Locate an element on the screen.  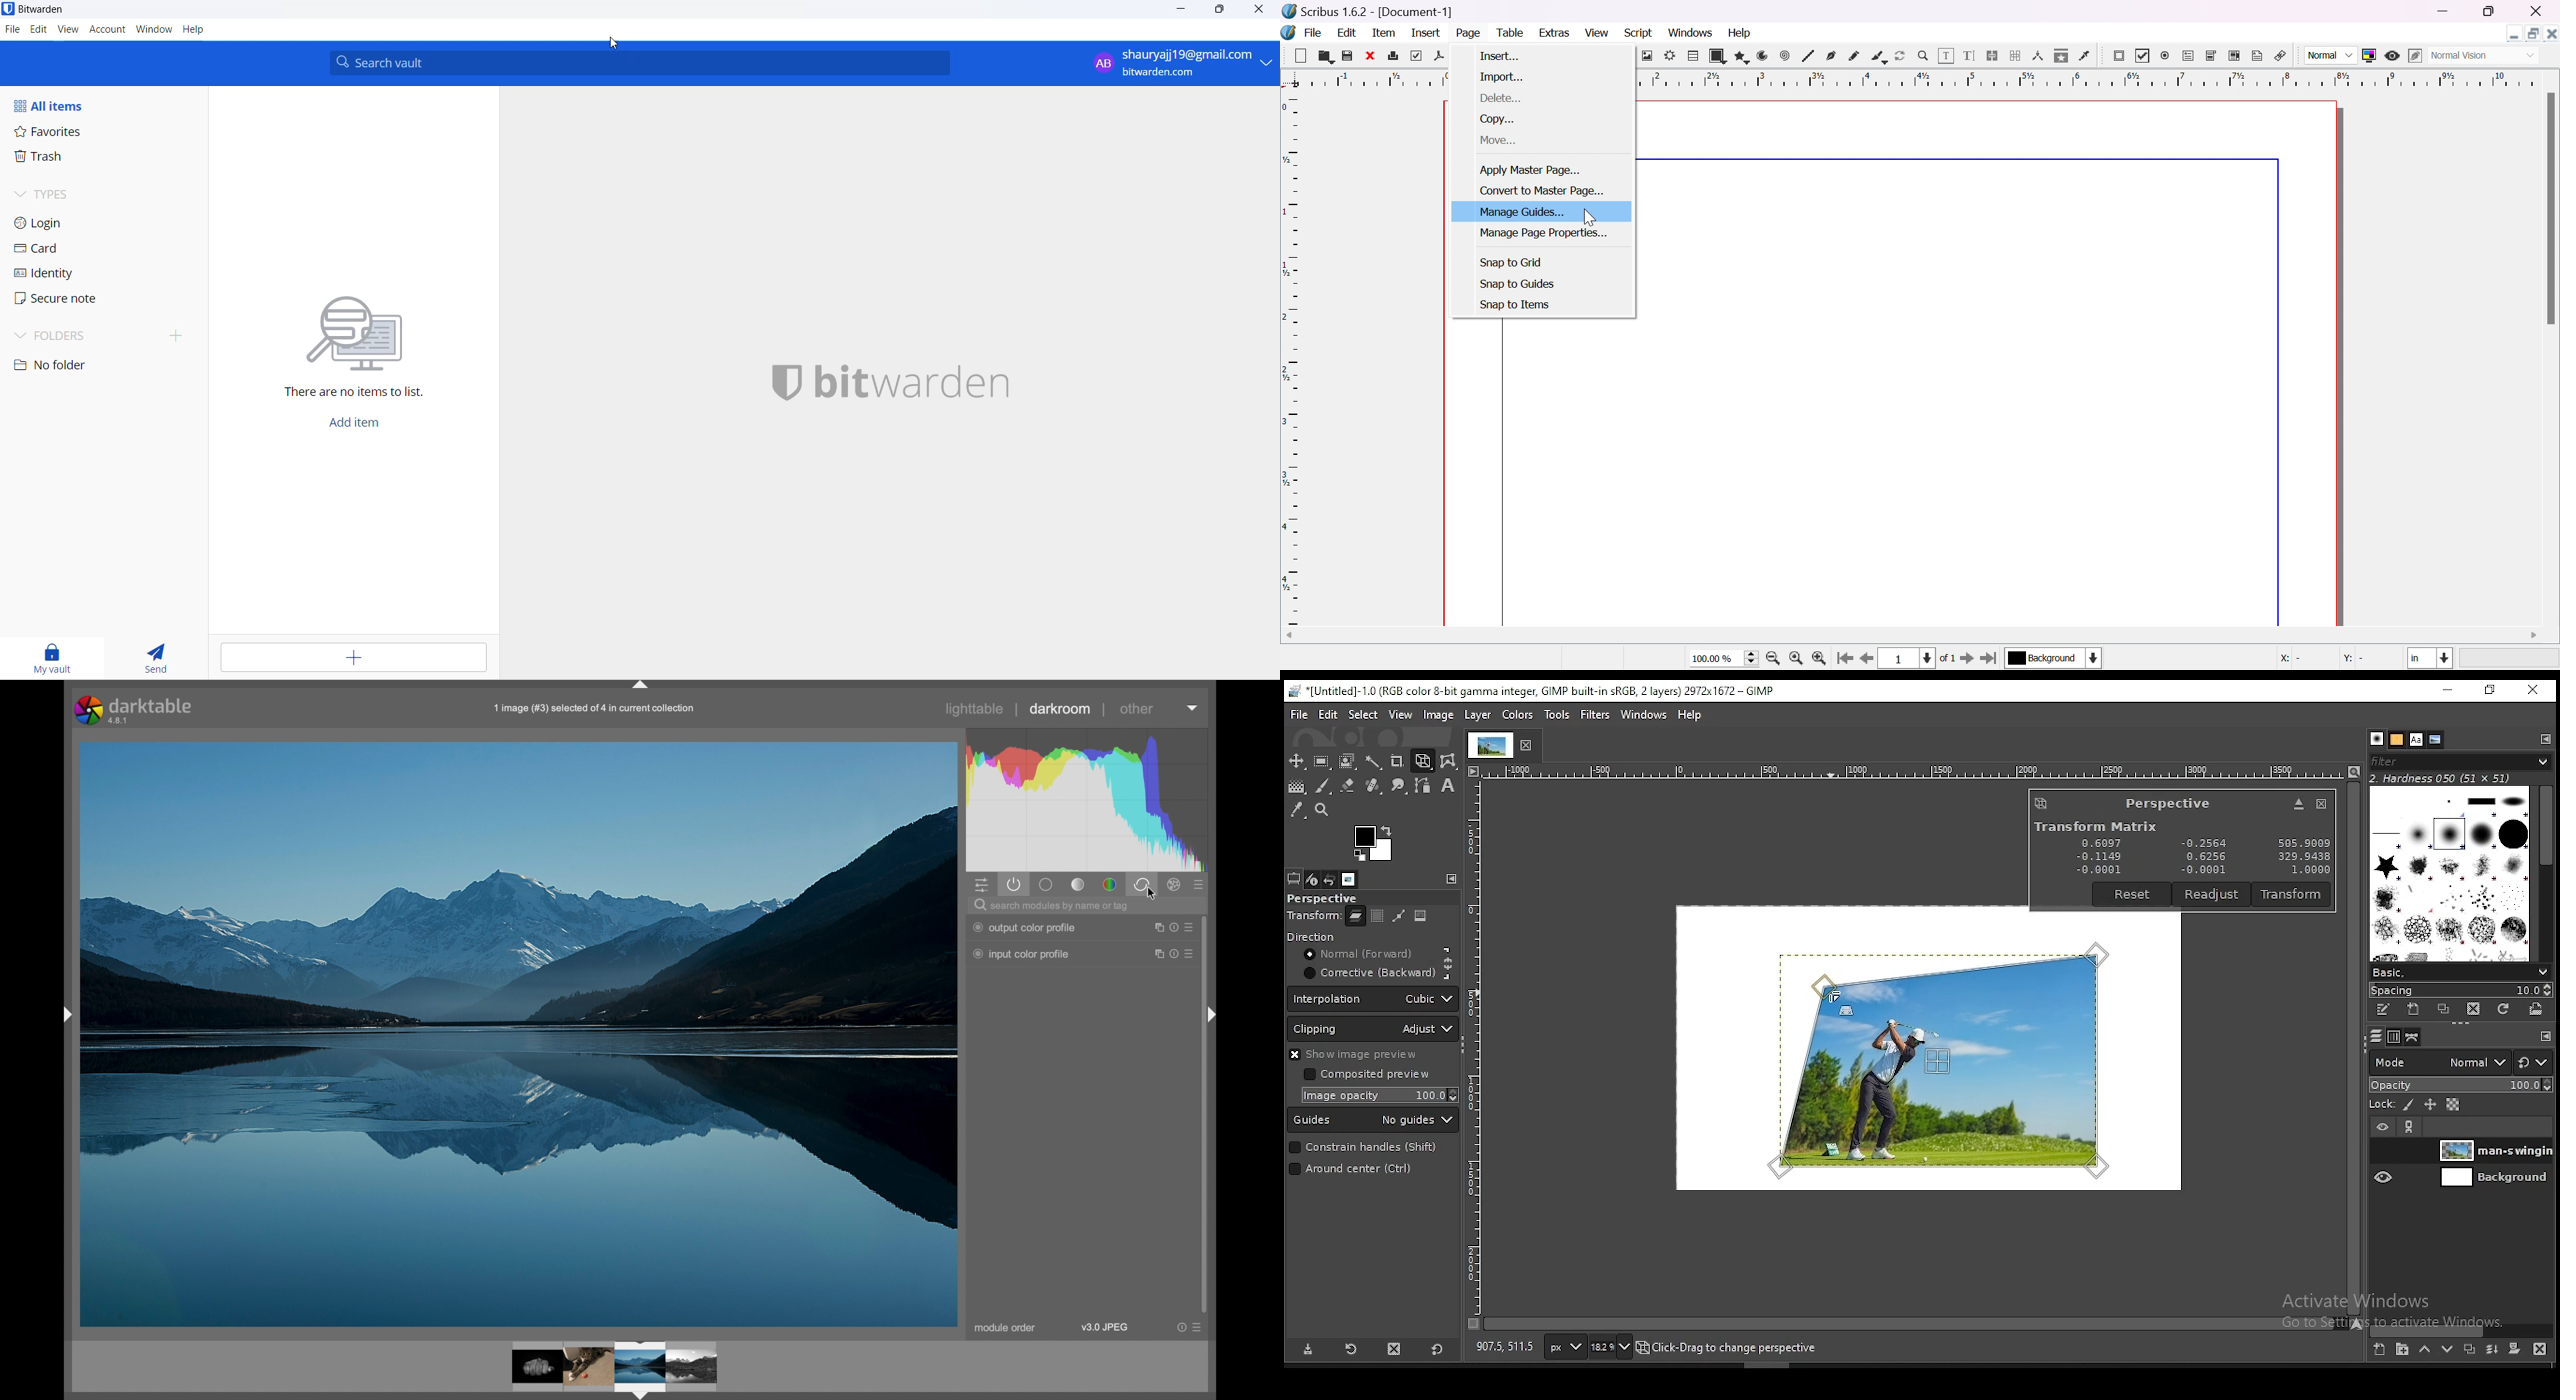
more options is located at coordinates (1175, 954).